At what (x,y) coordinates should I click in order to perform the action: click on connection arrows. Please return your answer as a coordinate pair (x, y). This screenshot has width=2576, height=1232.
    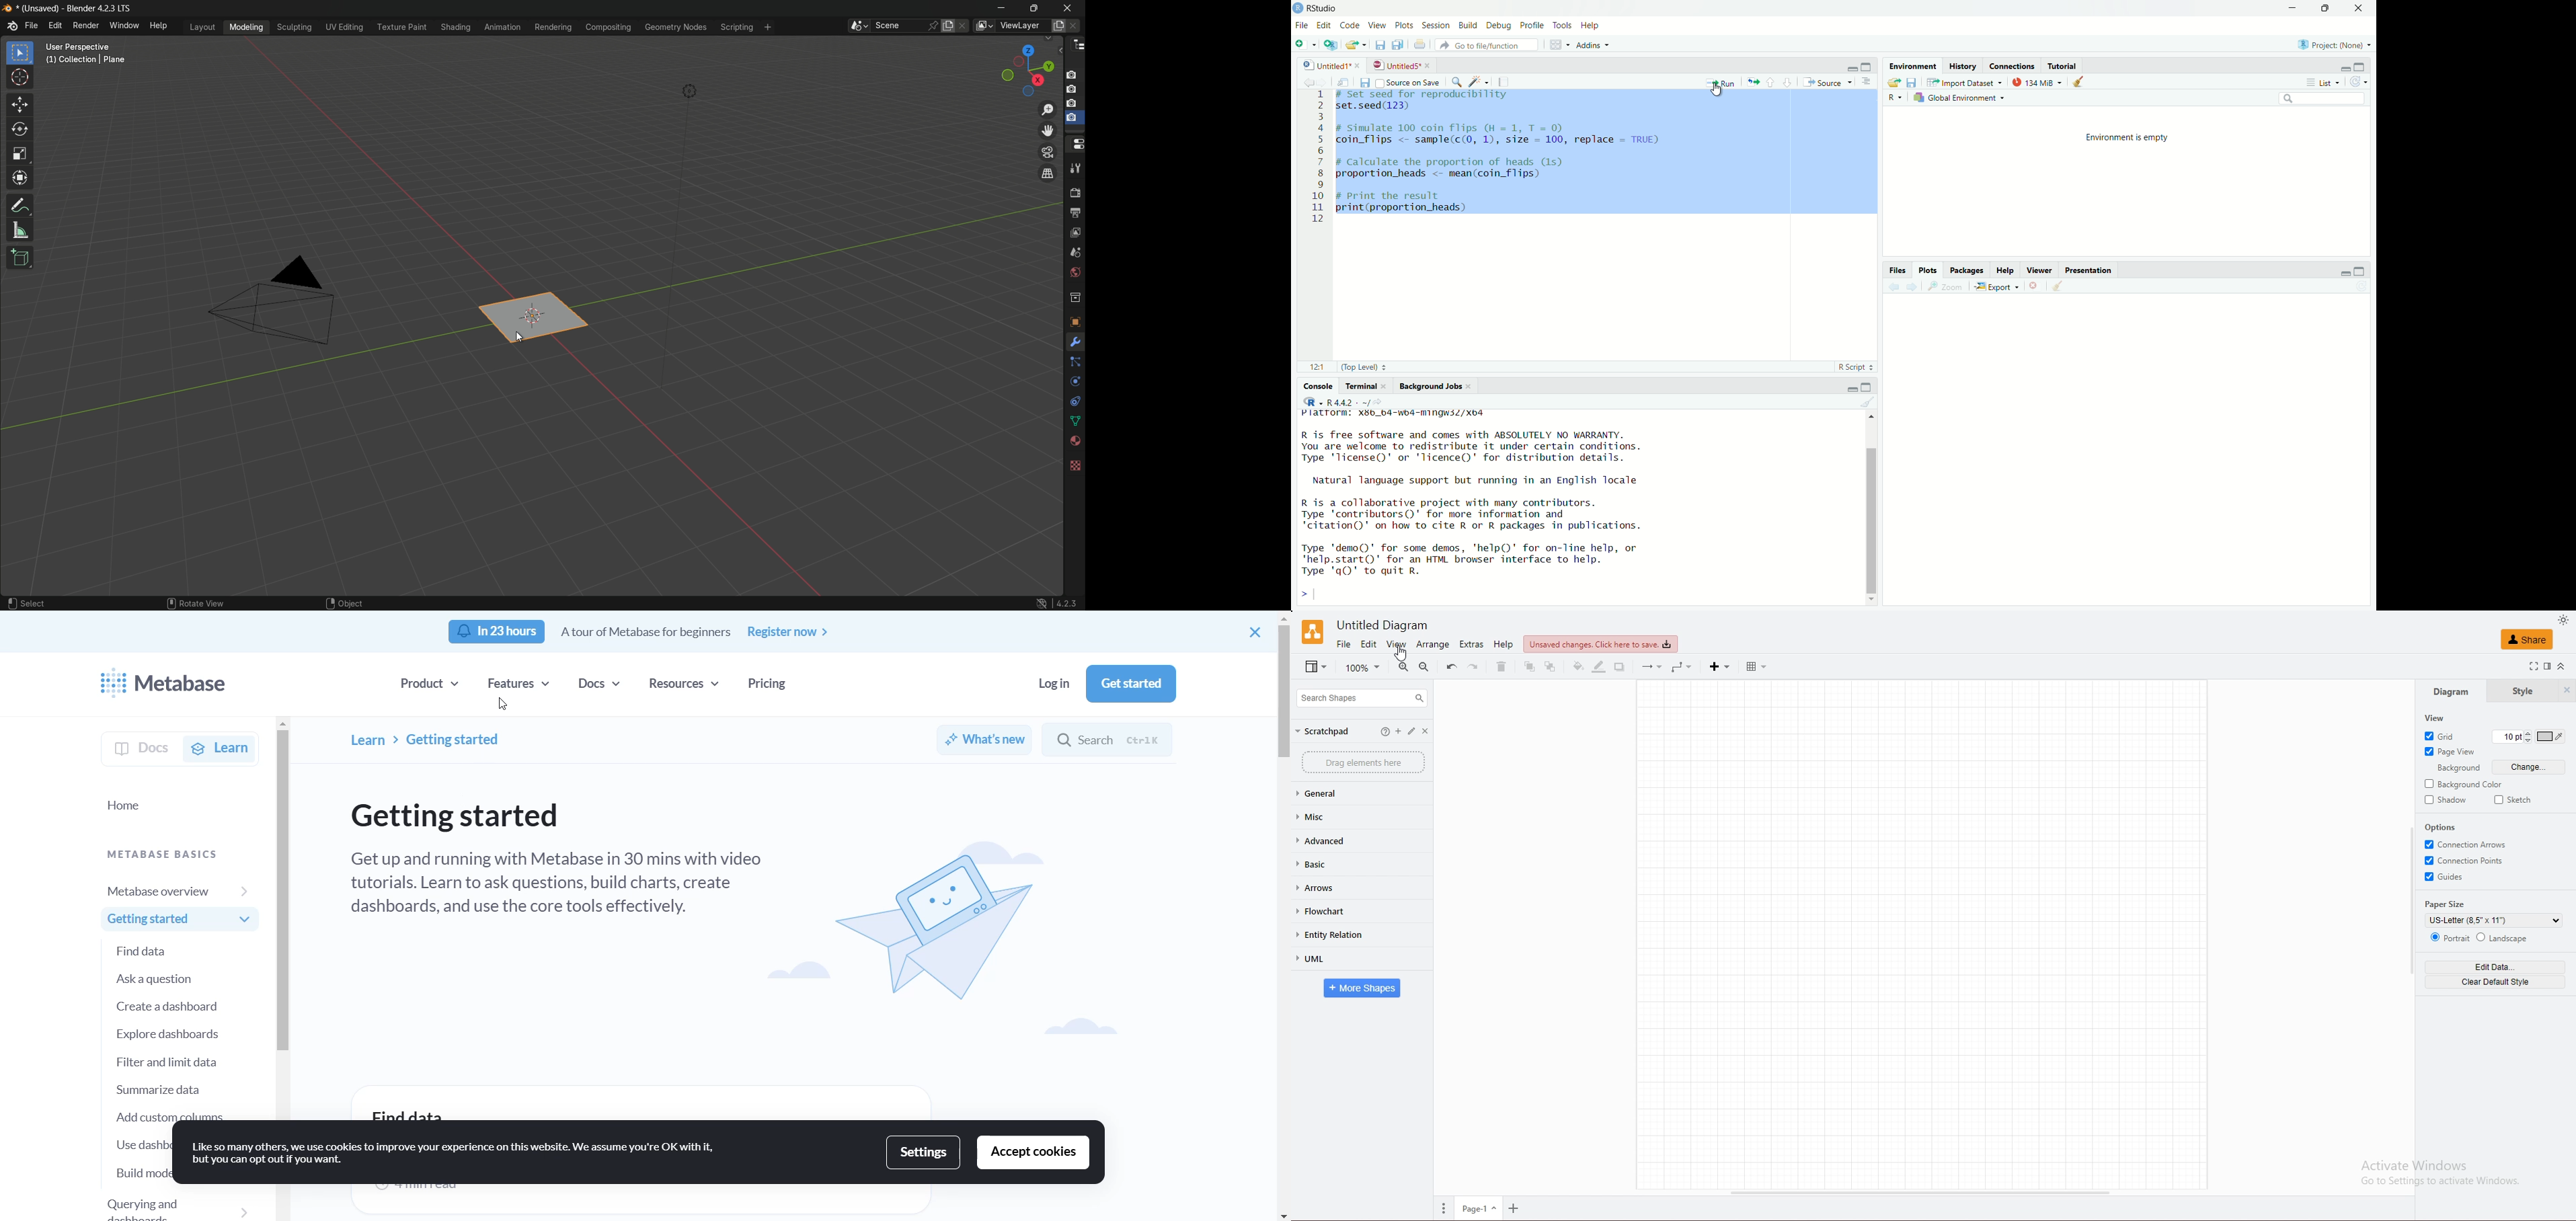
    Looking at the image, I should click on (2469, 844).